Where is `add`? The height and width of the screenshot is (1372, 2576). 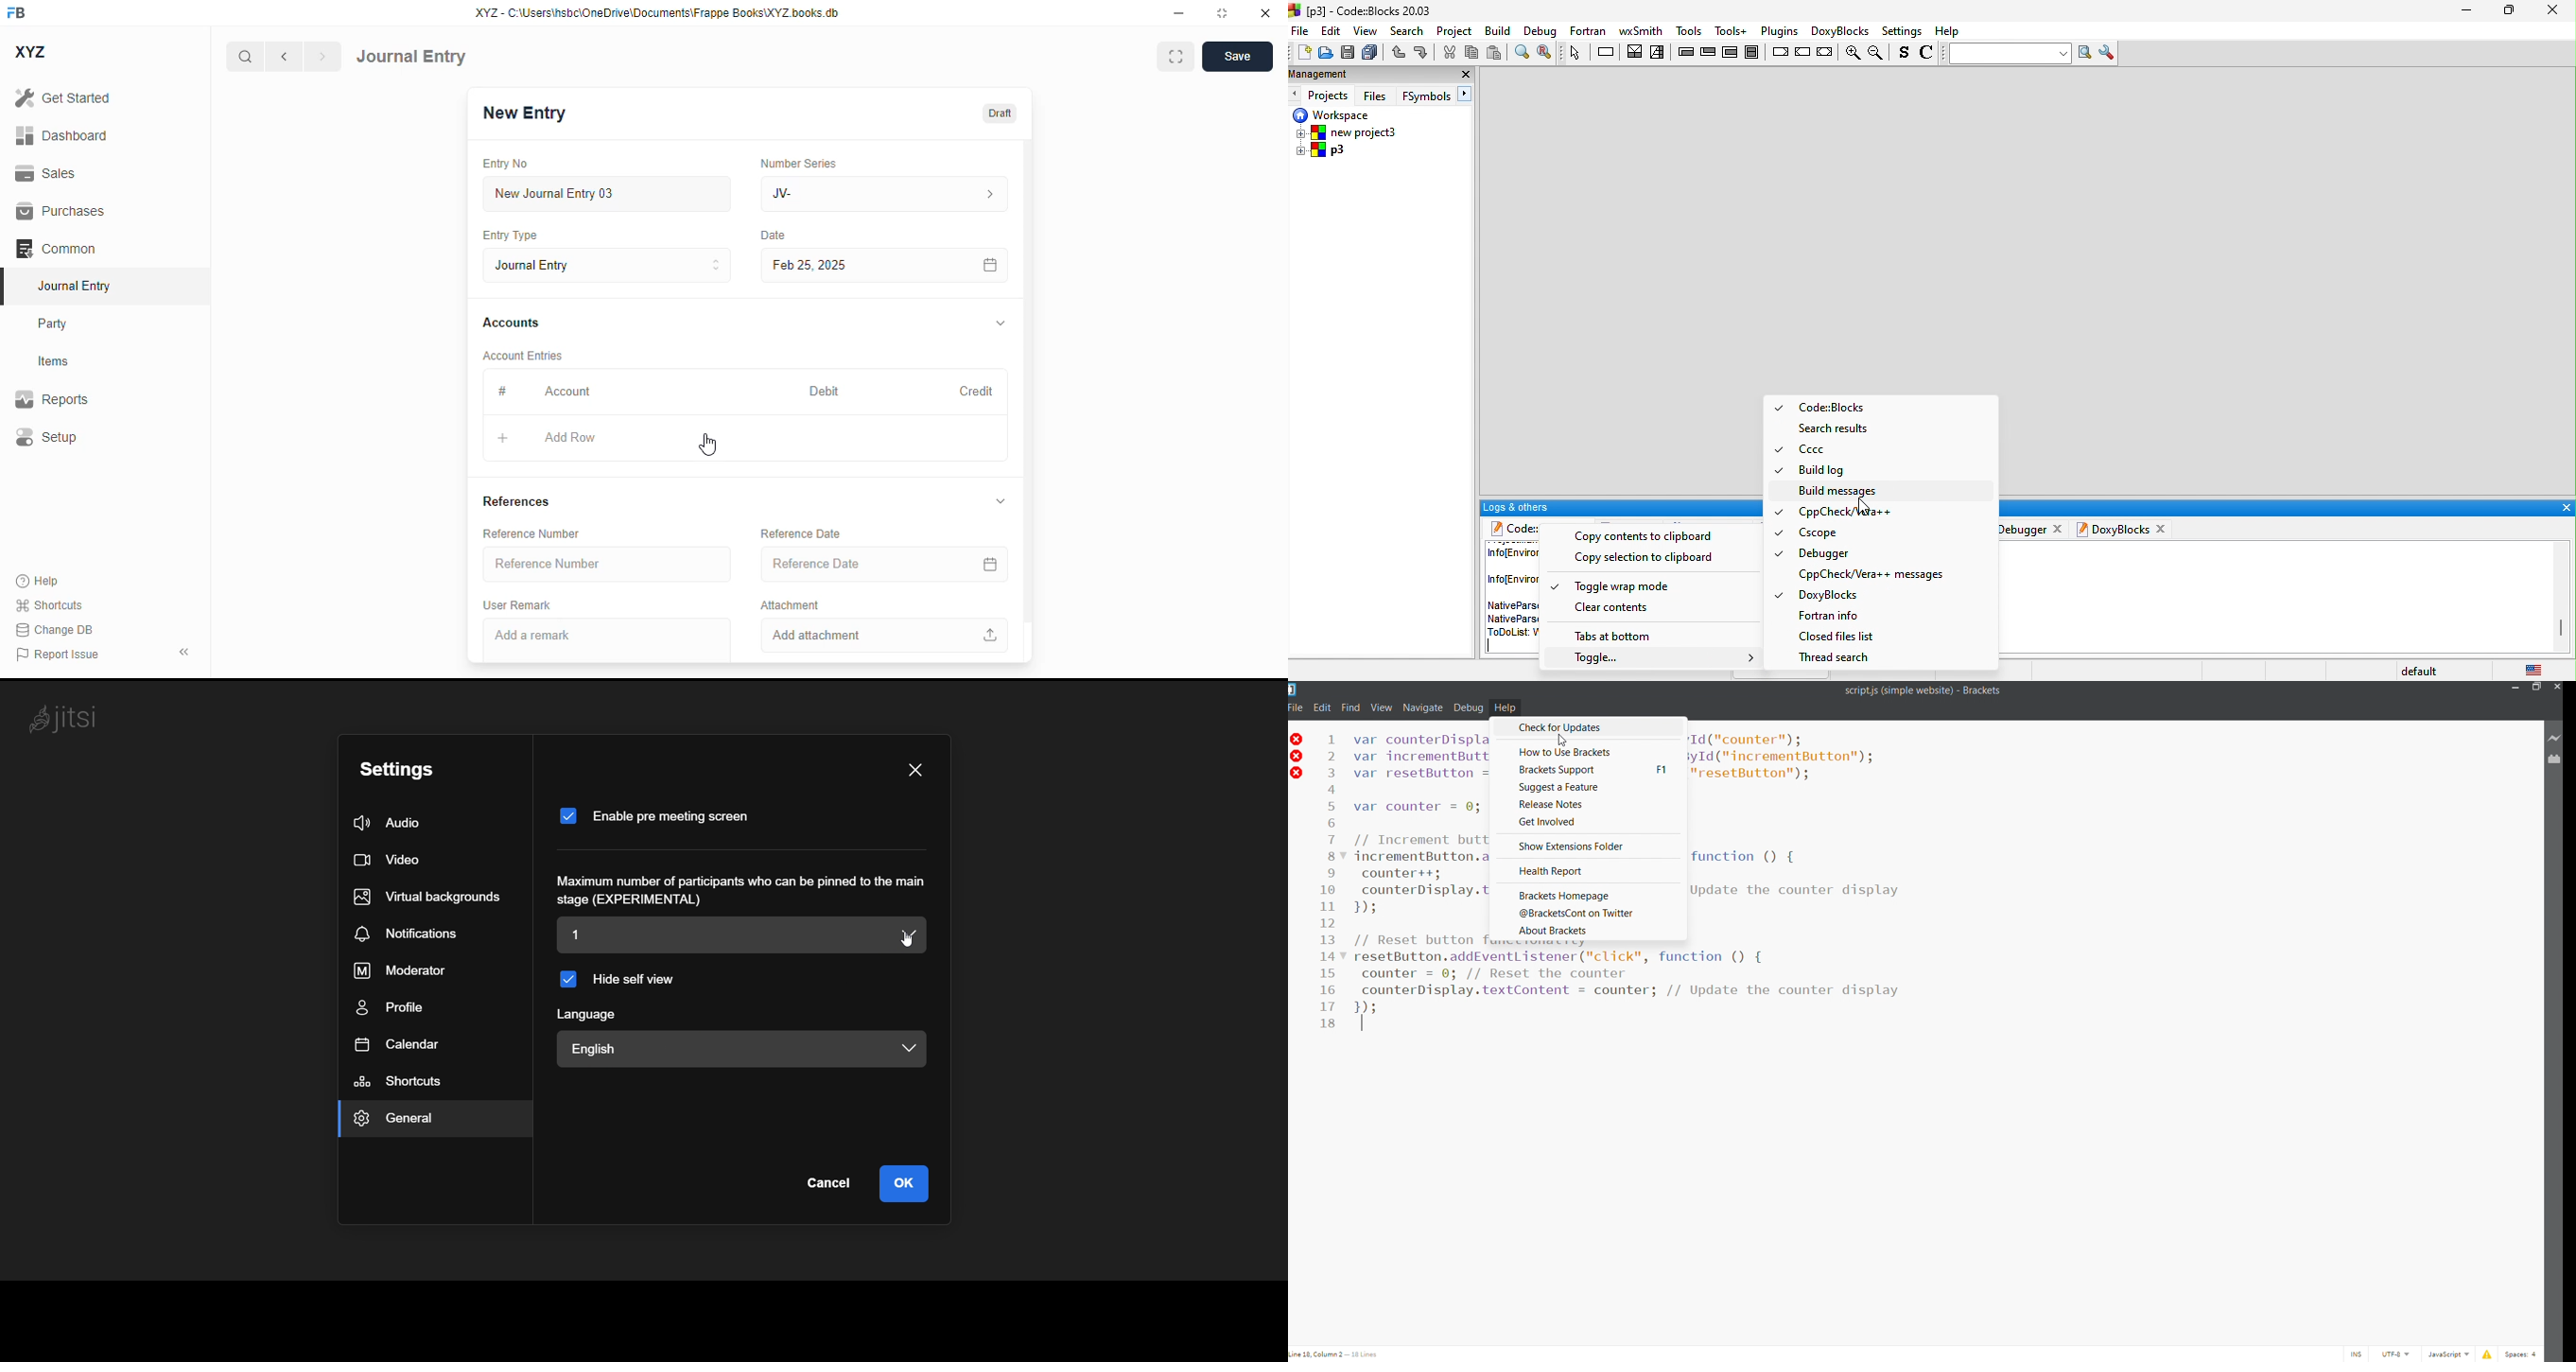
add is located at coordinates (503, 439).